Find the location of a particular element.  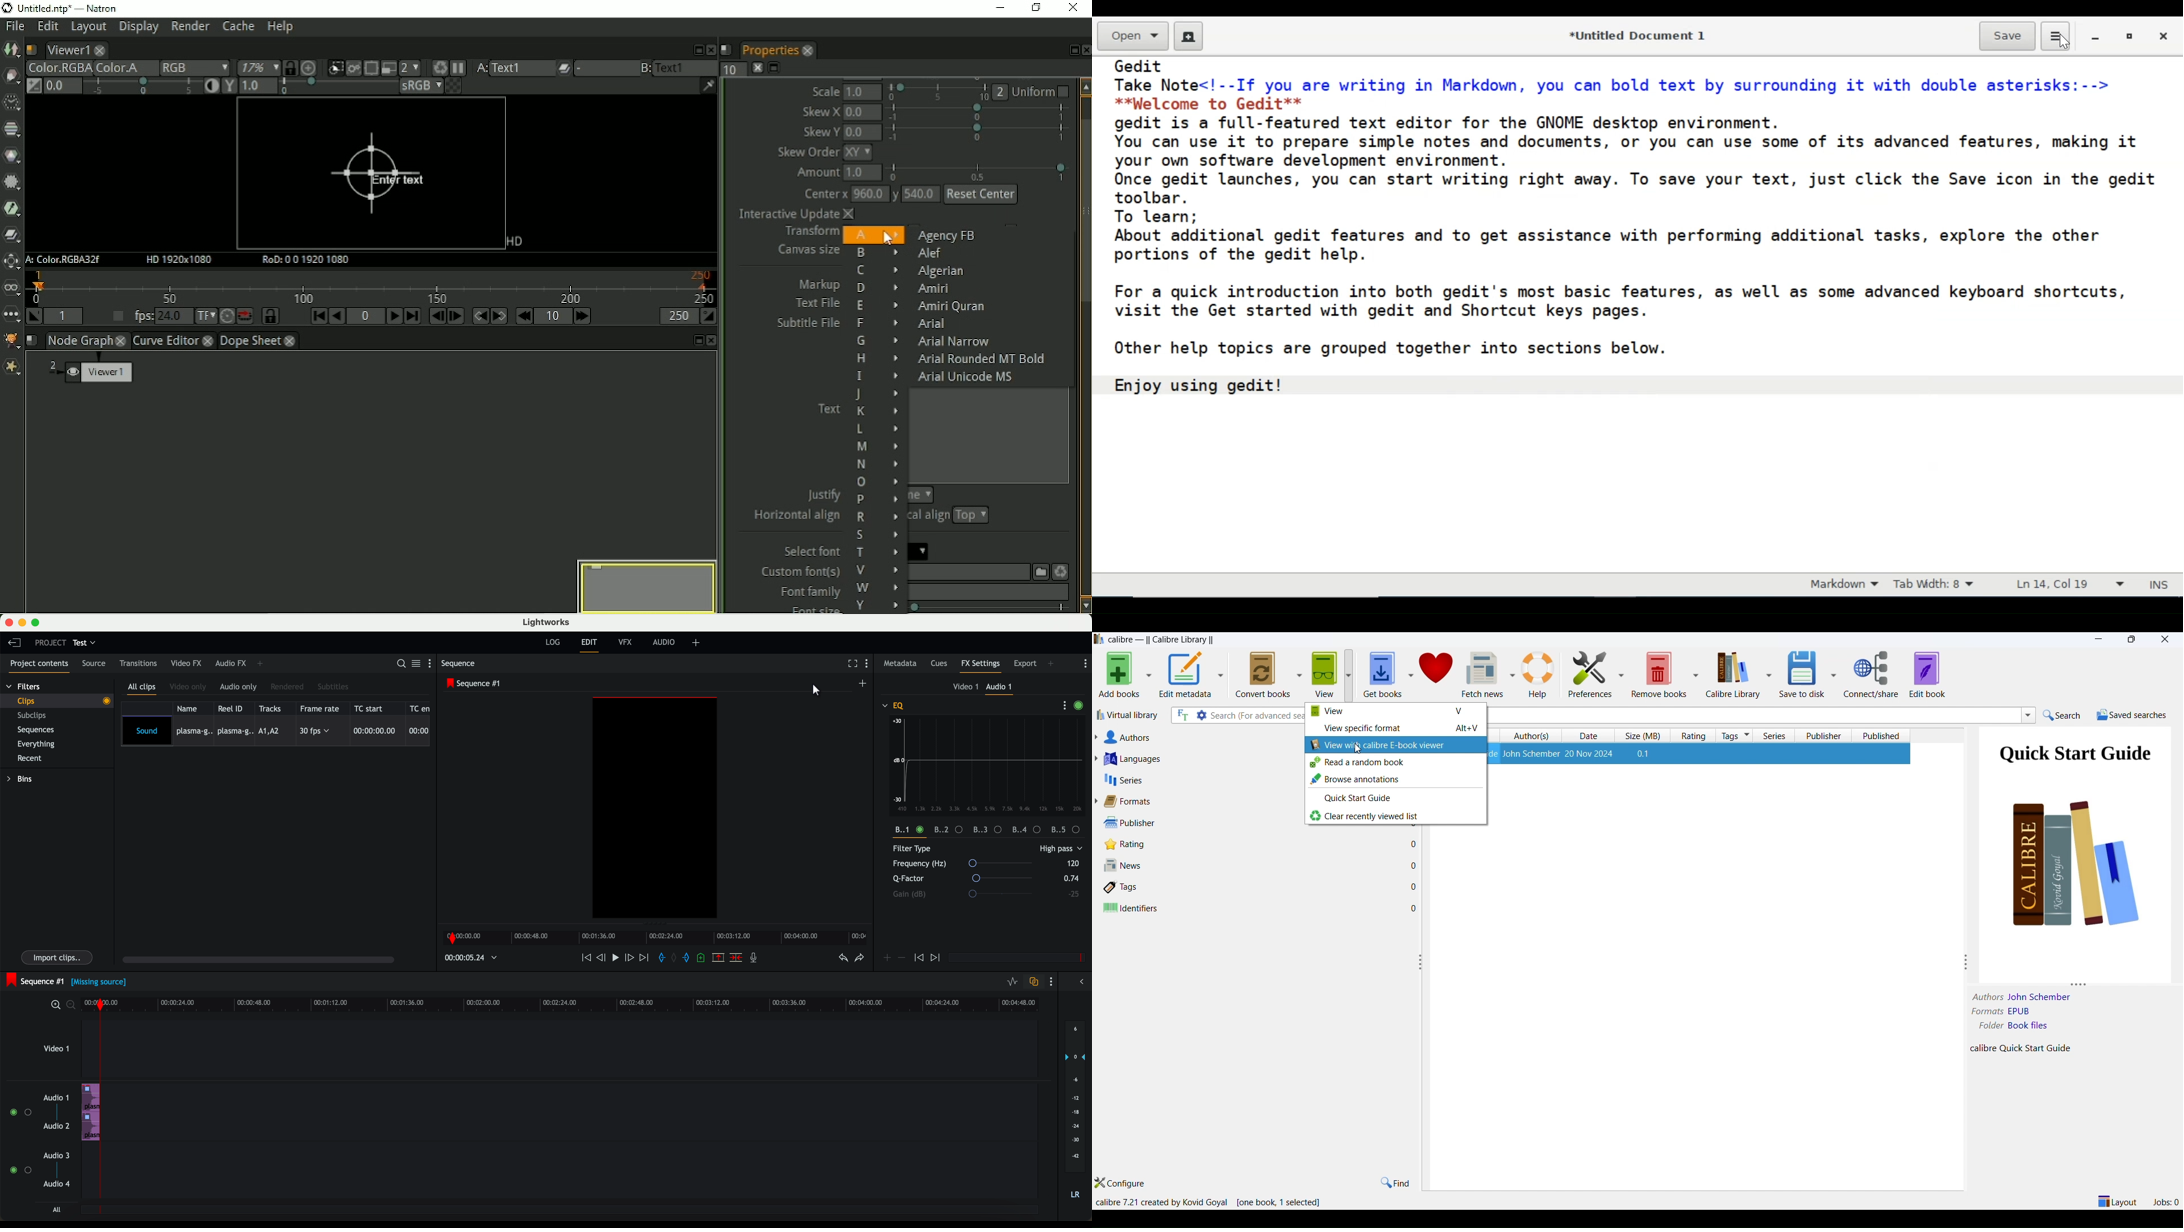

fetch news is located at coordinates (1482, 673).